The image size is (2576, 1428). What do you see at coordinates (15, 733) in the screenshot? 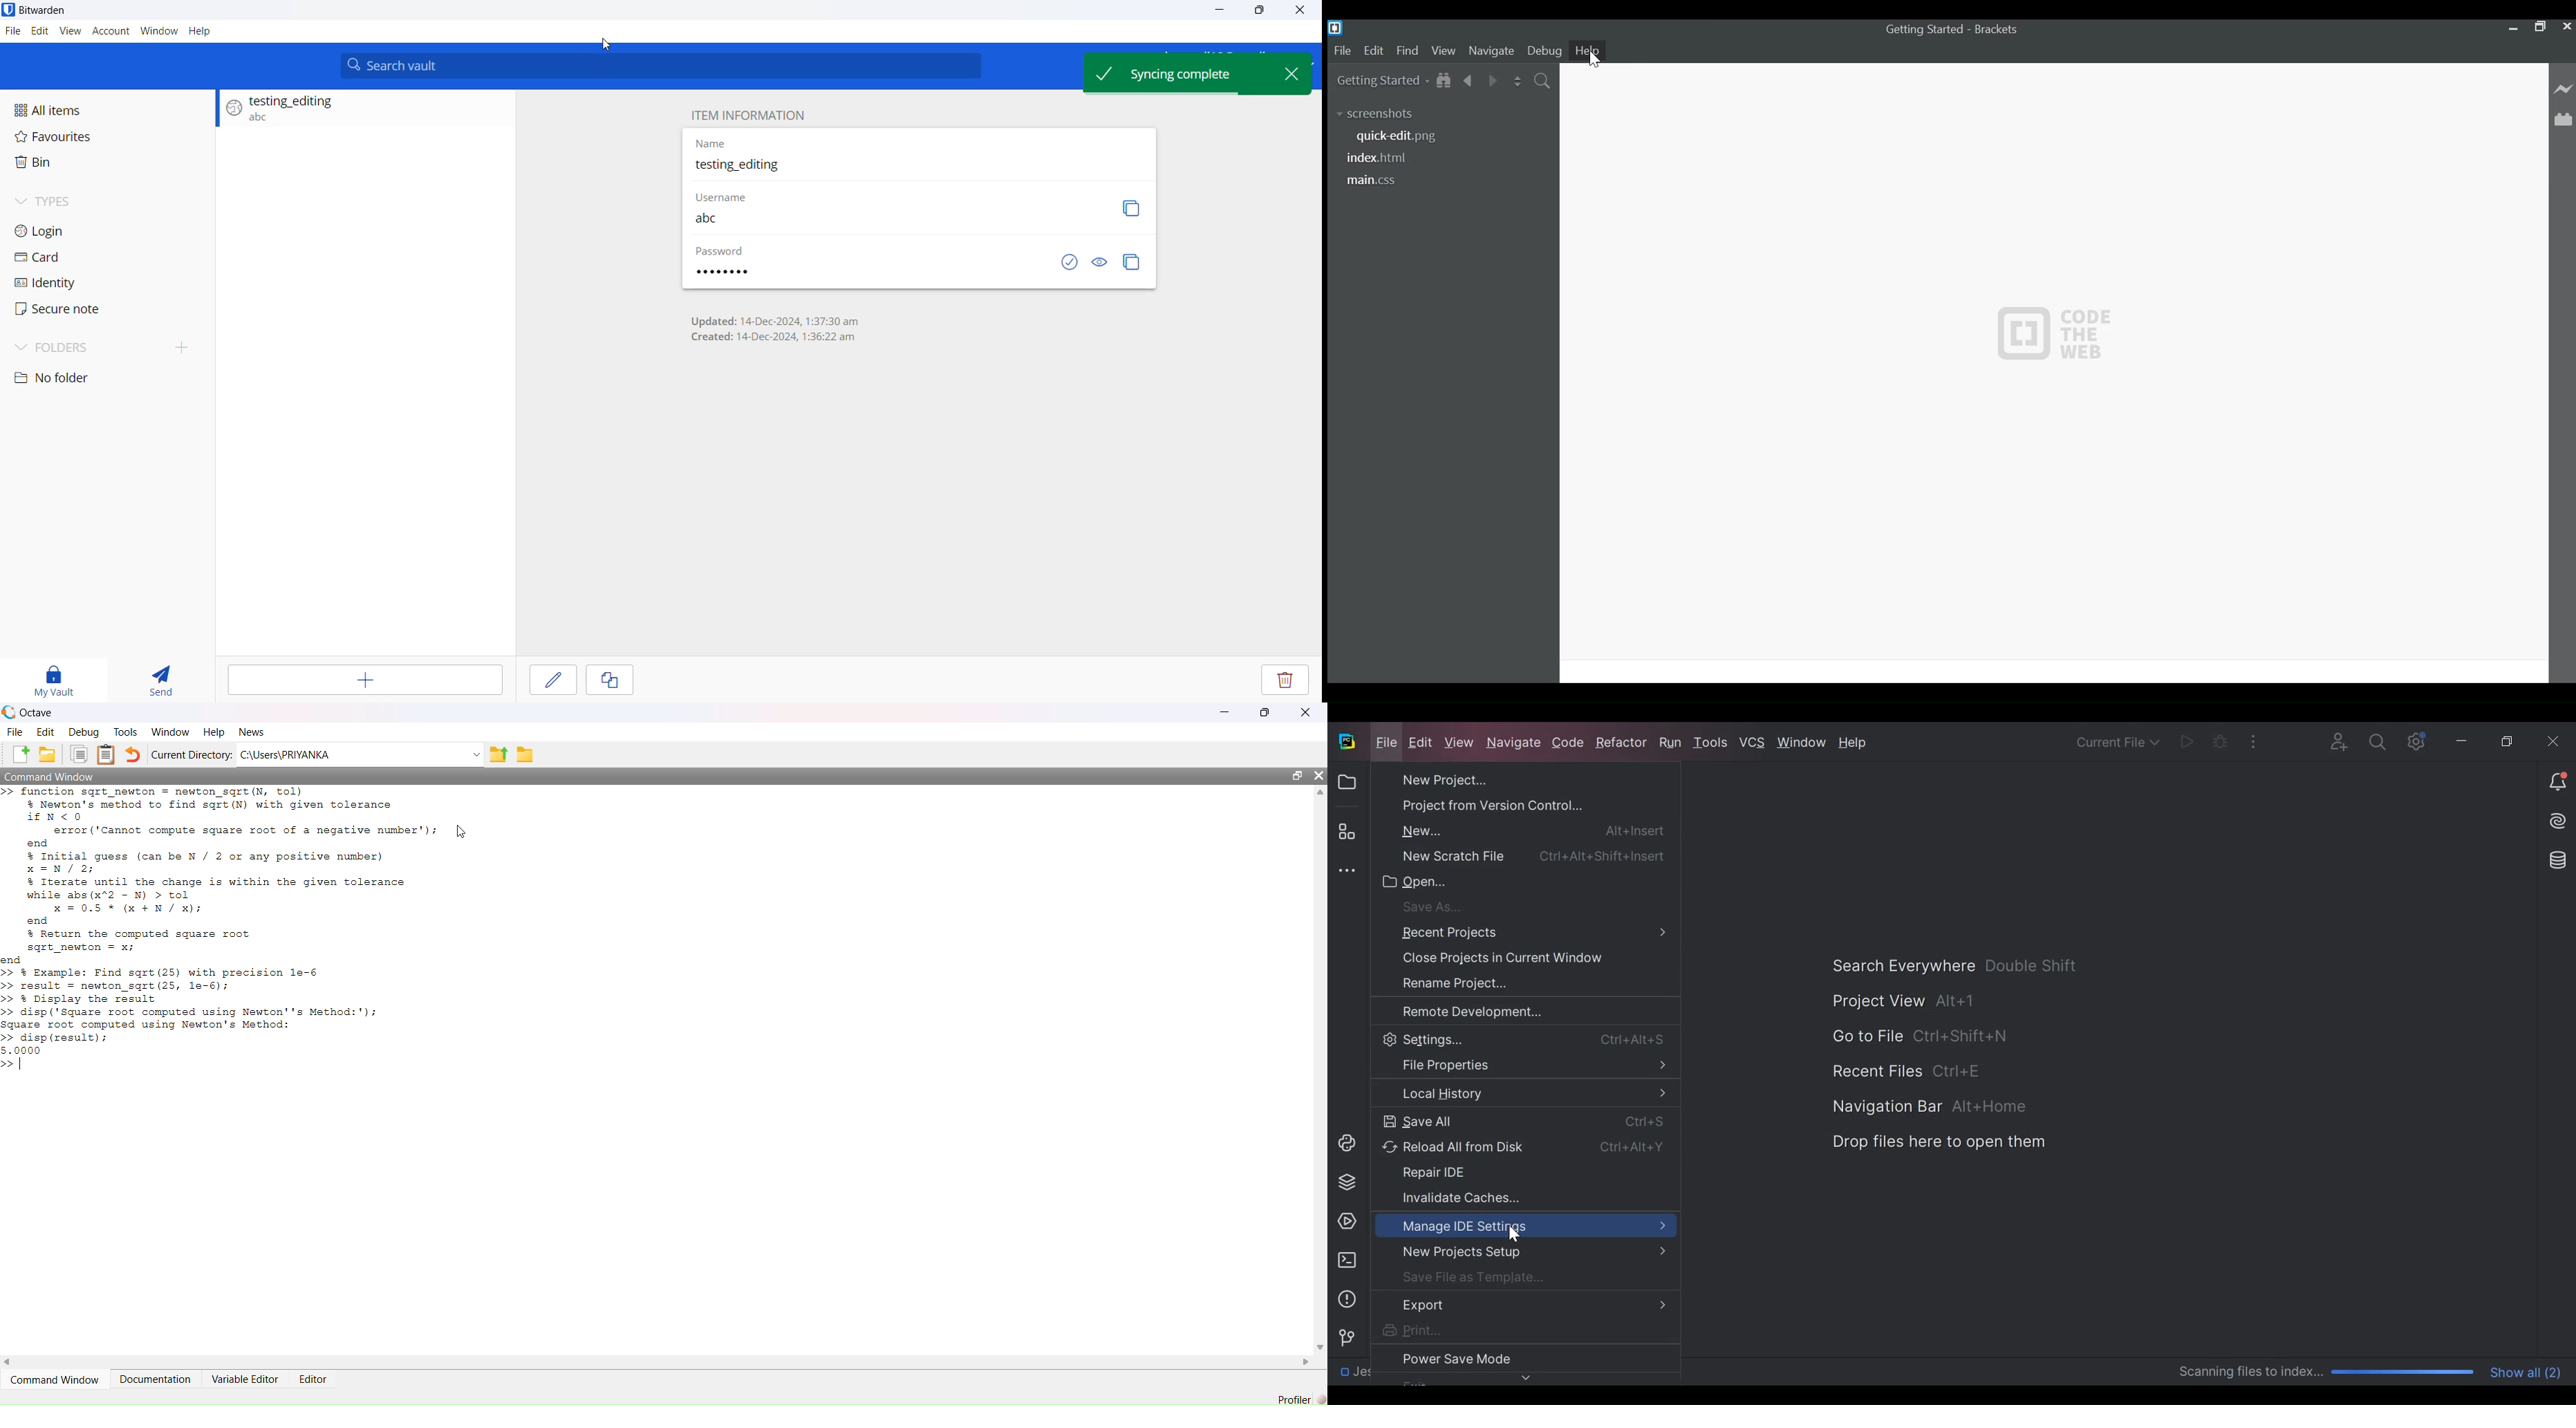
I see `File` at bounding box center [15, 733].